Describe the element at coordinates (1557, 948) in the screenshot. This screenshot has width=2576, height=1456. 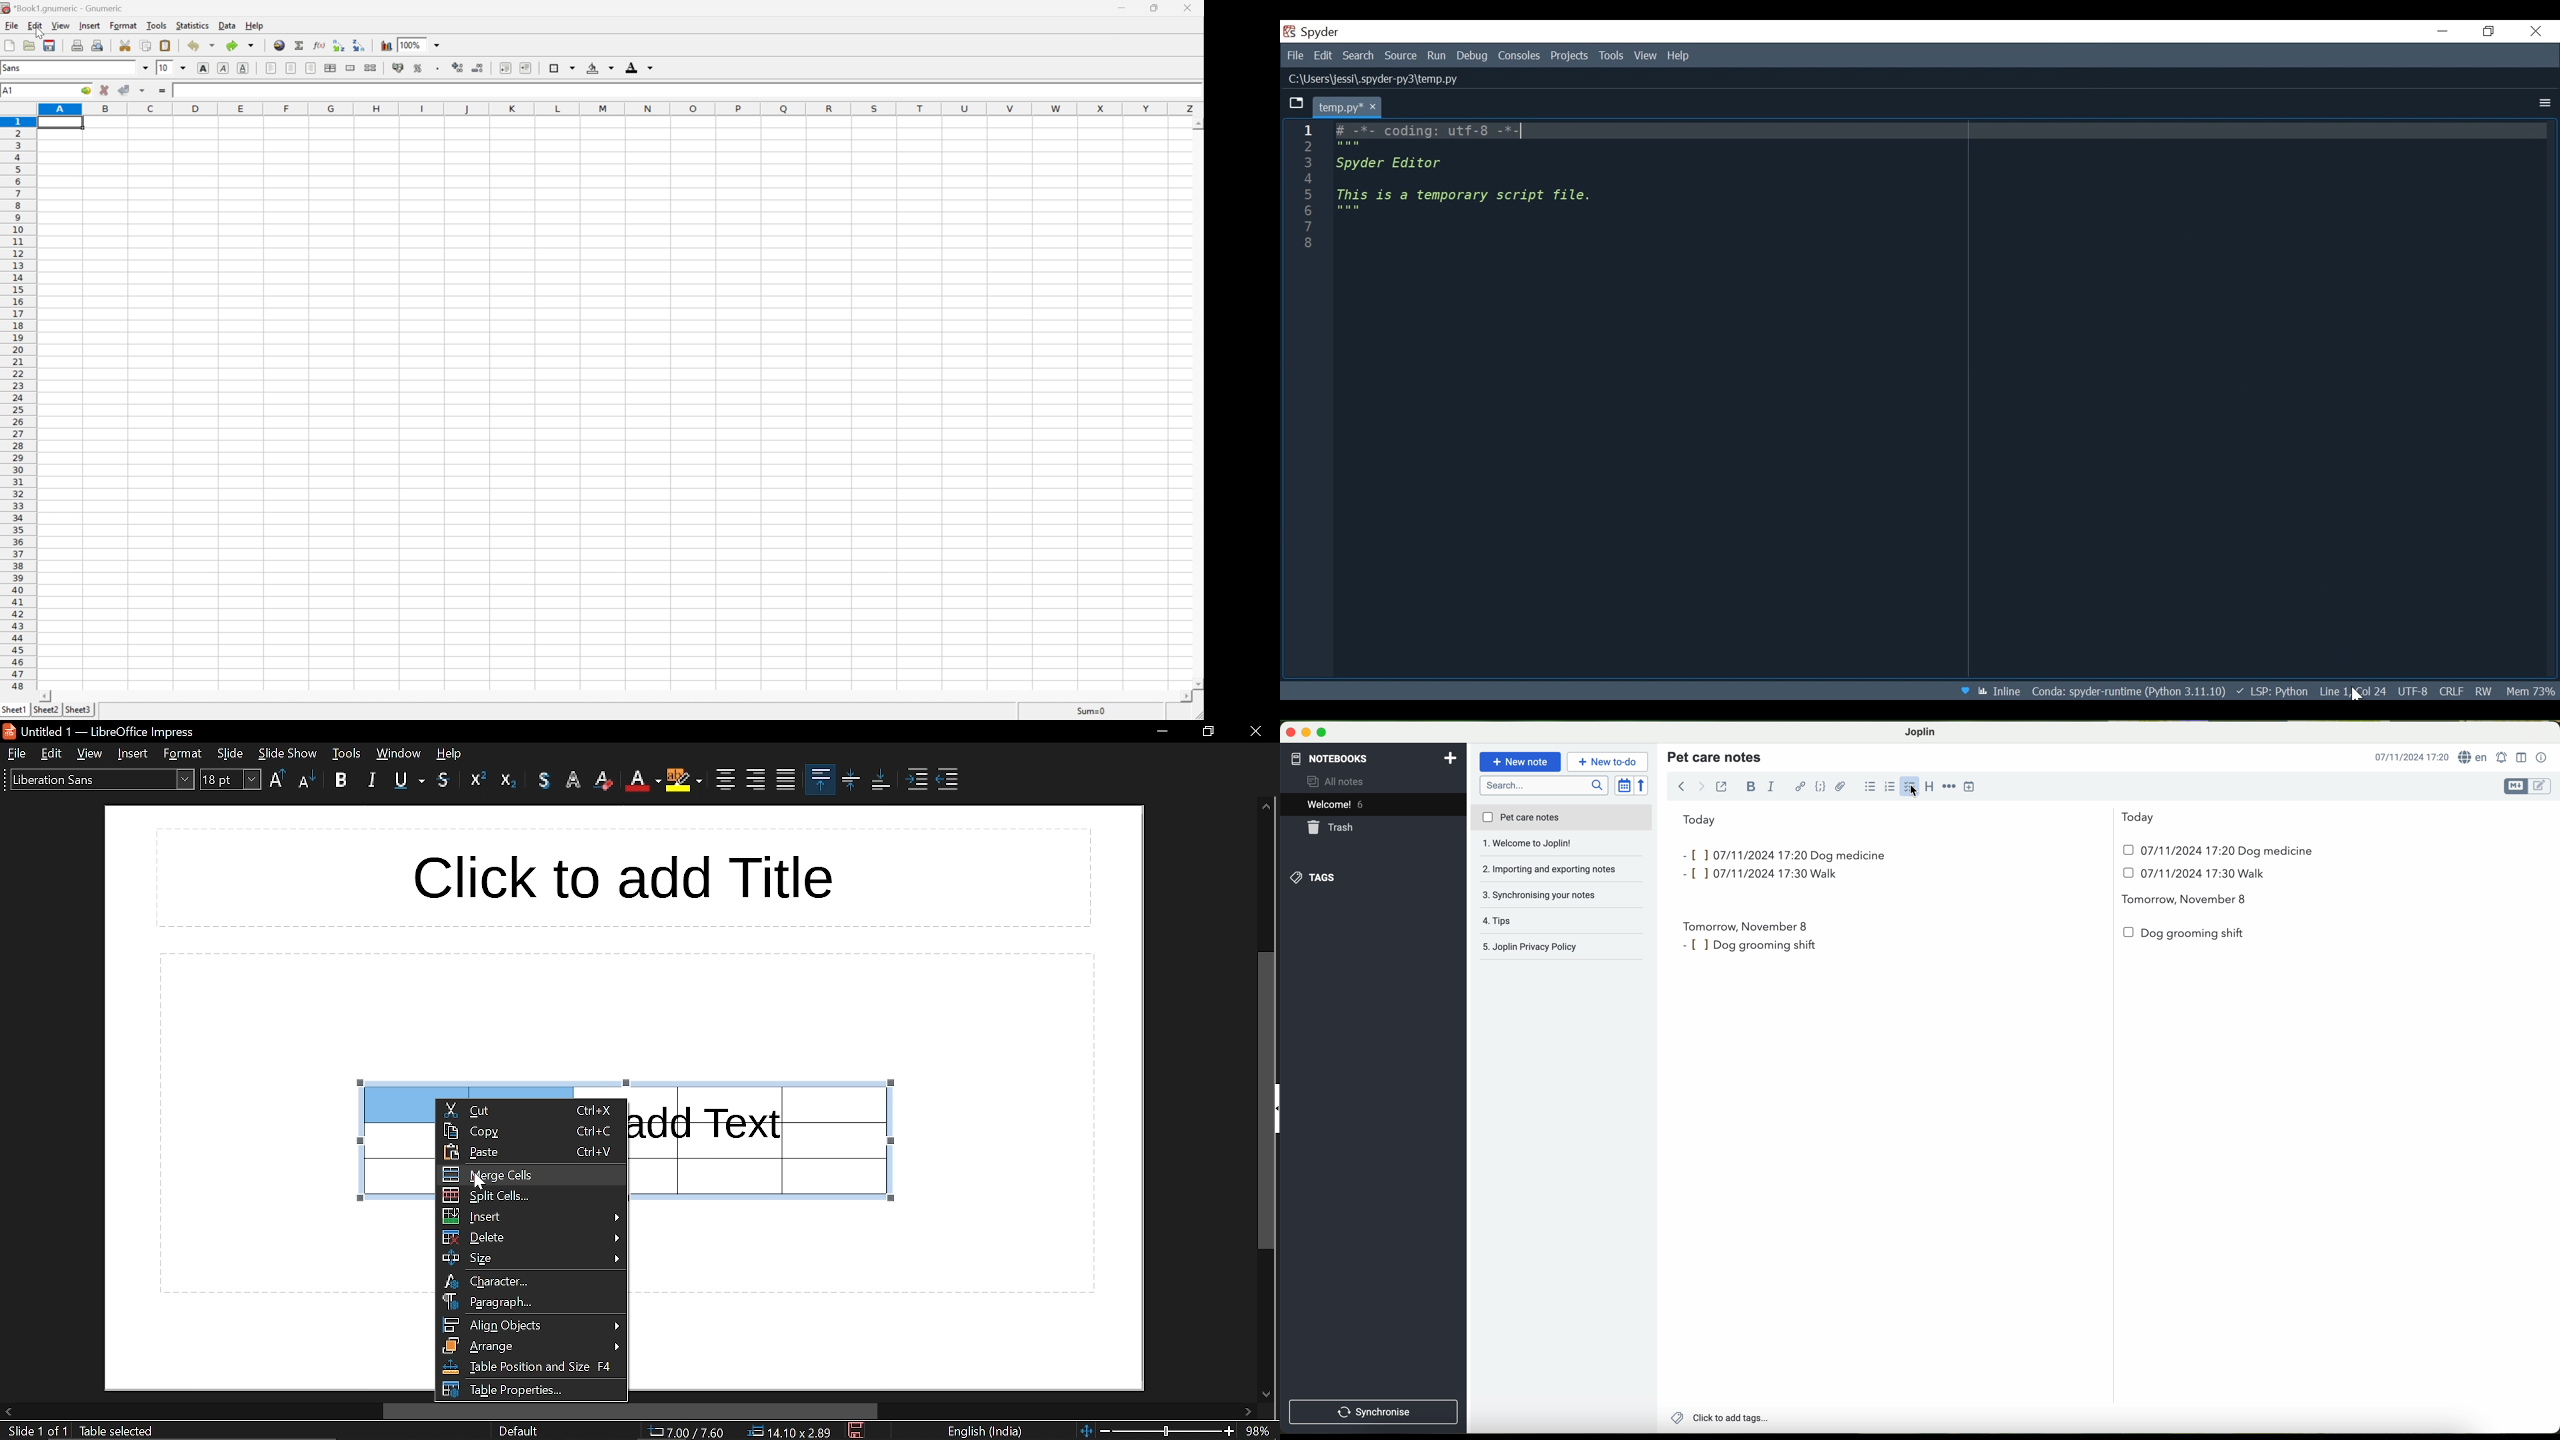
I see `joplin privacy policy` at that location.